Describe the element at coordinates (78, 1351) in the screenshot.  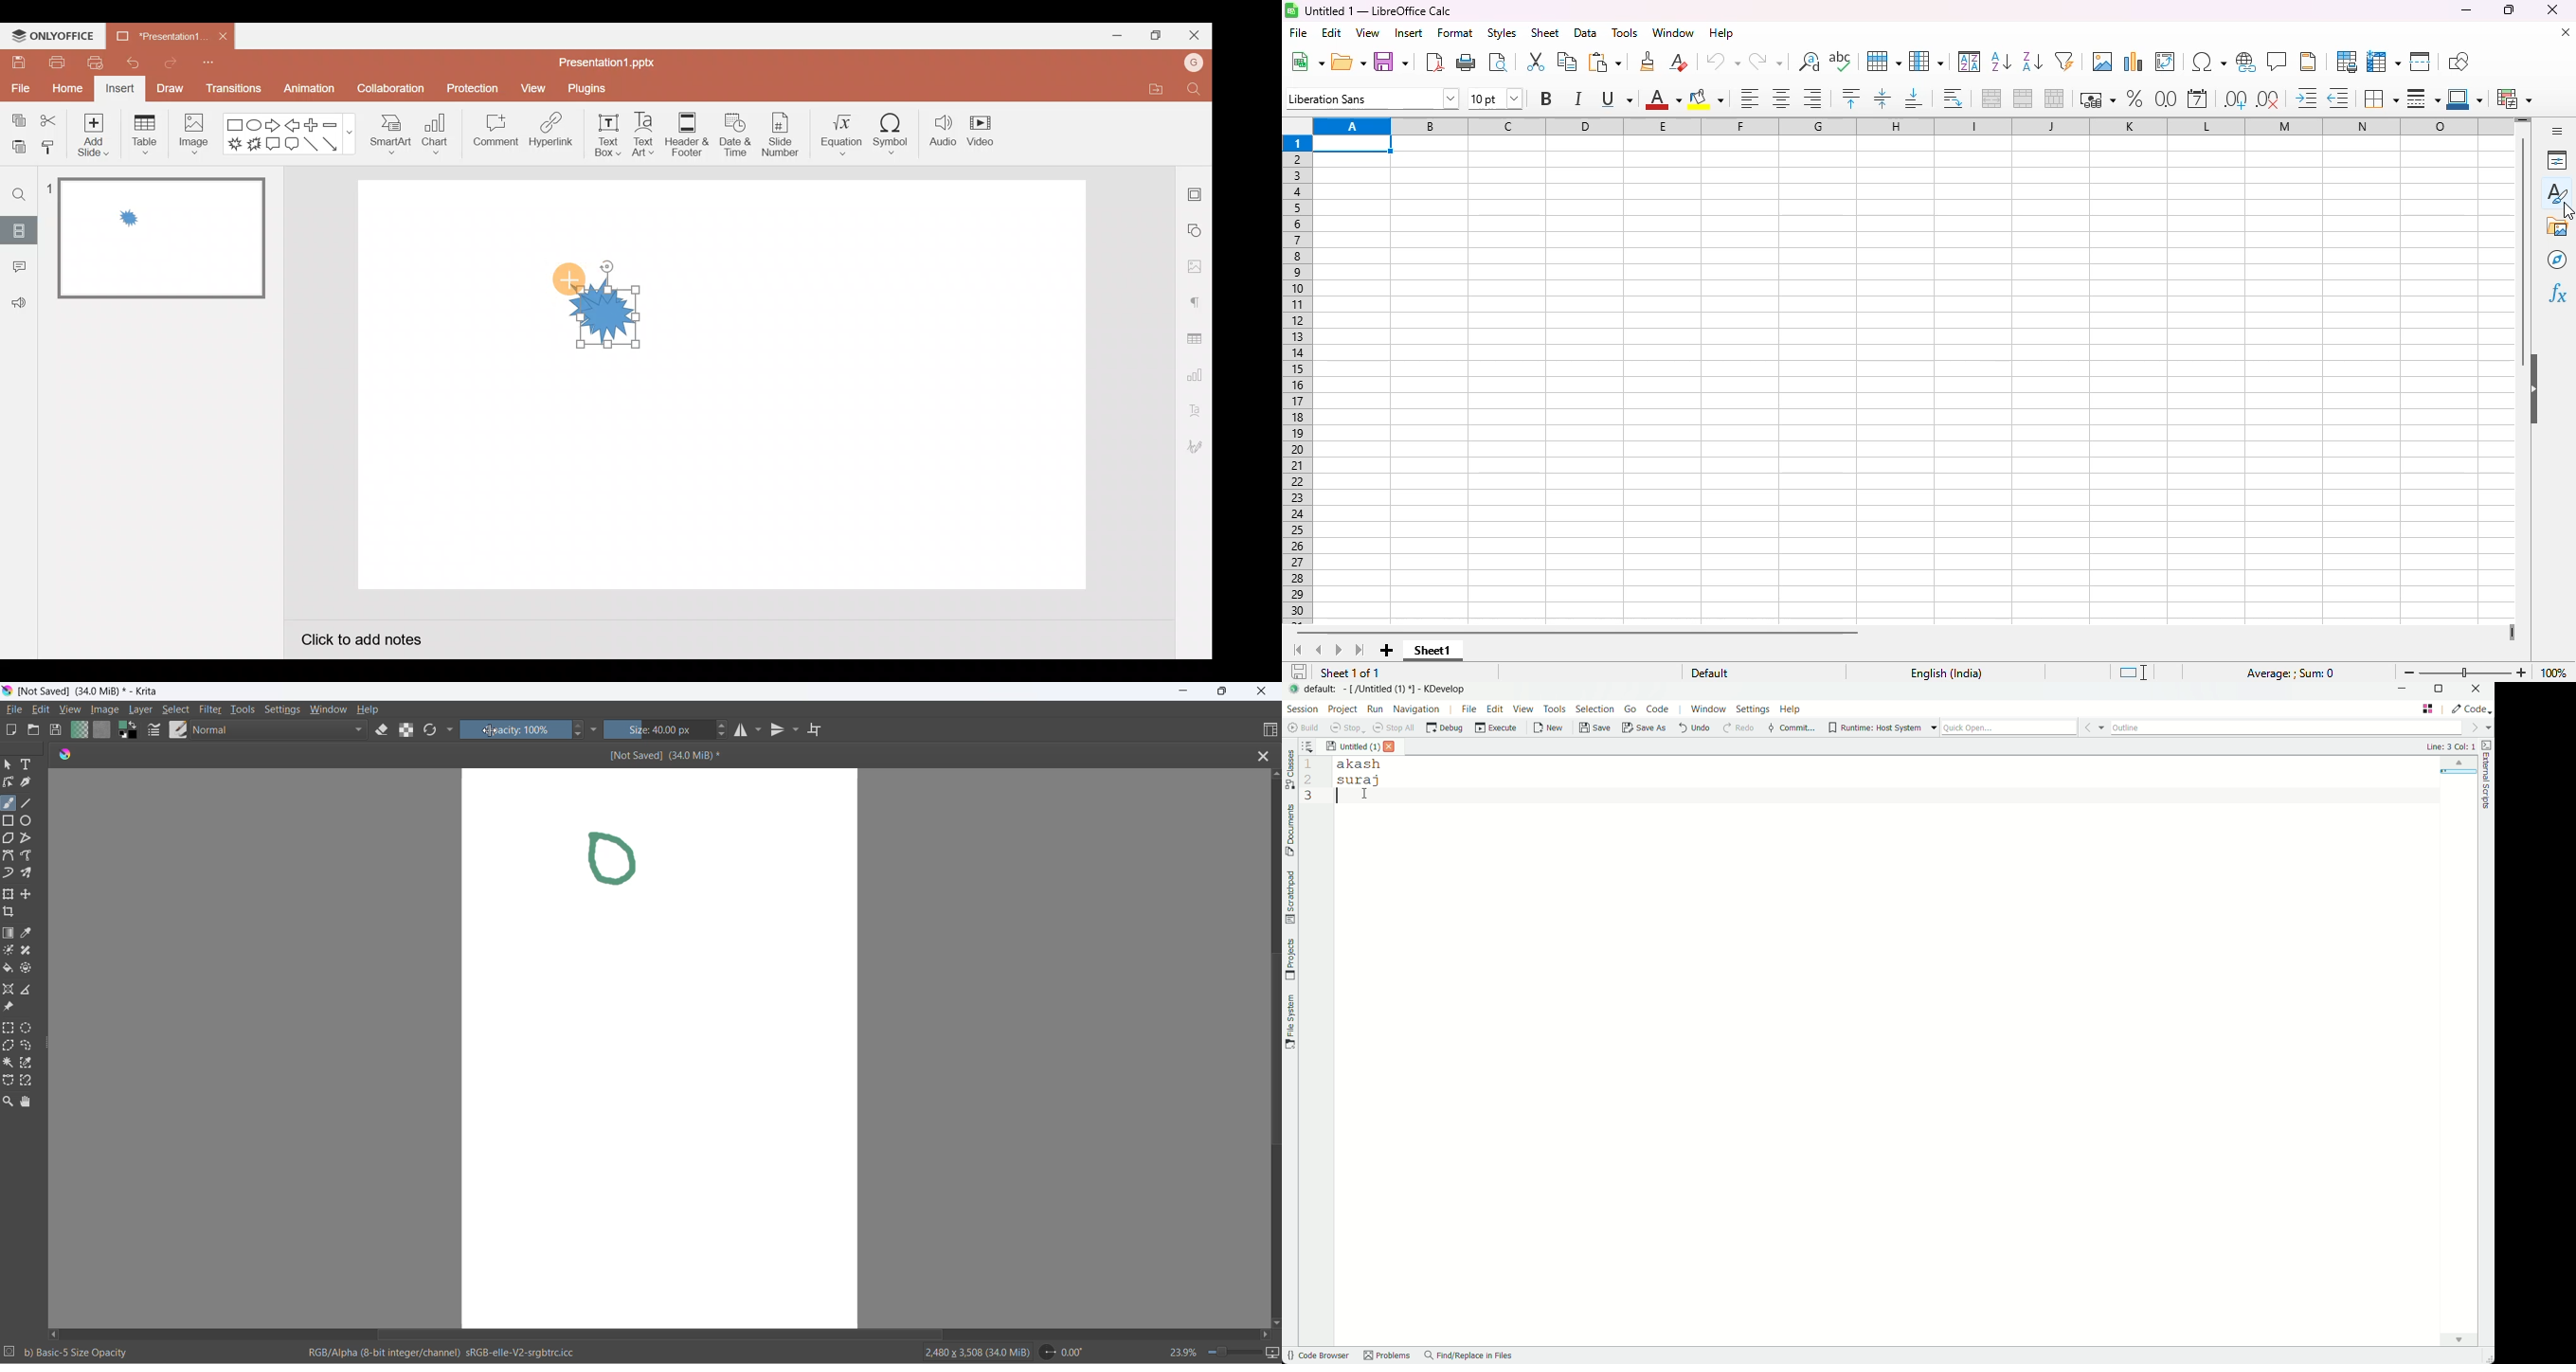
I see `b) Basic-5 Size Opacity` at that location.